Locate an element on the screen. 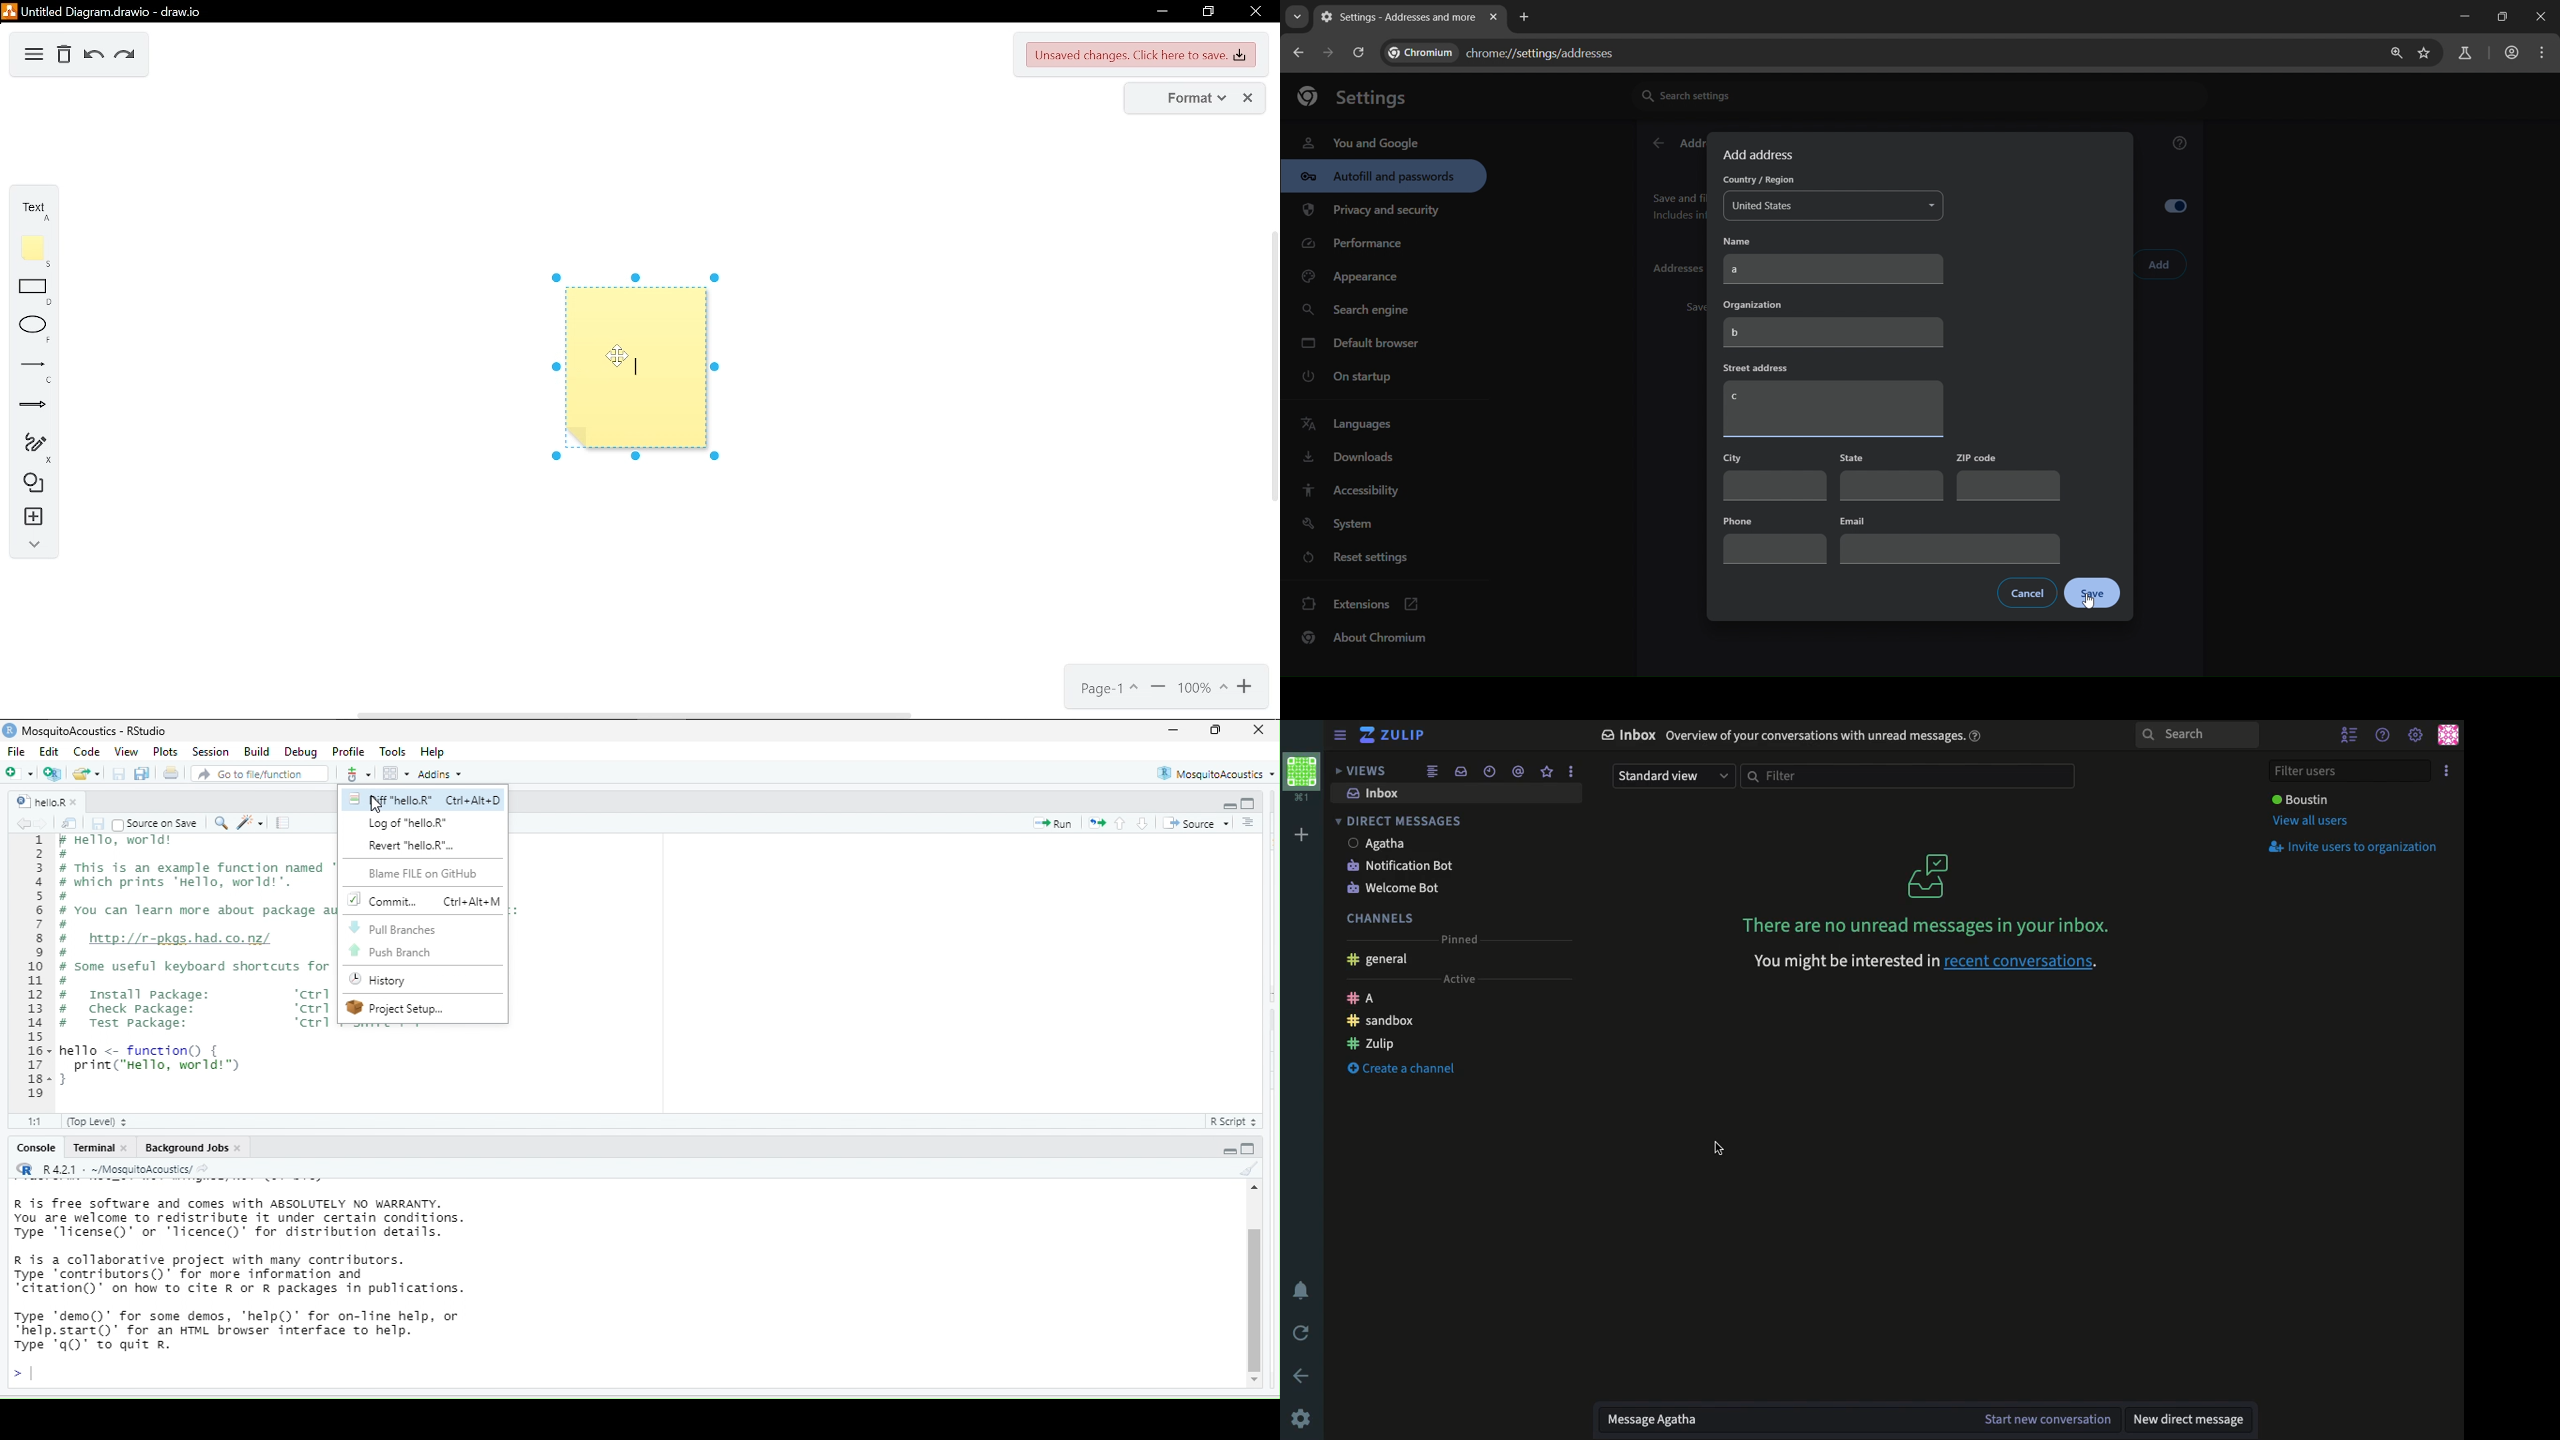 This screenshot has height=1456, width=2576. format is located at coordinates (1186, 99).